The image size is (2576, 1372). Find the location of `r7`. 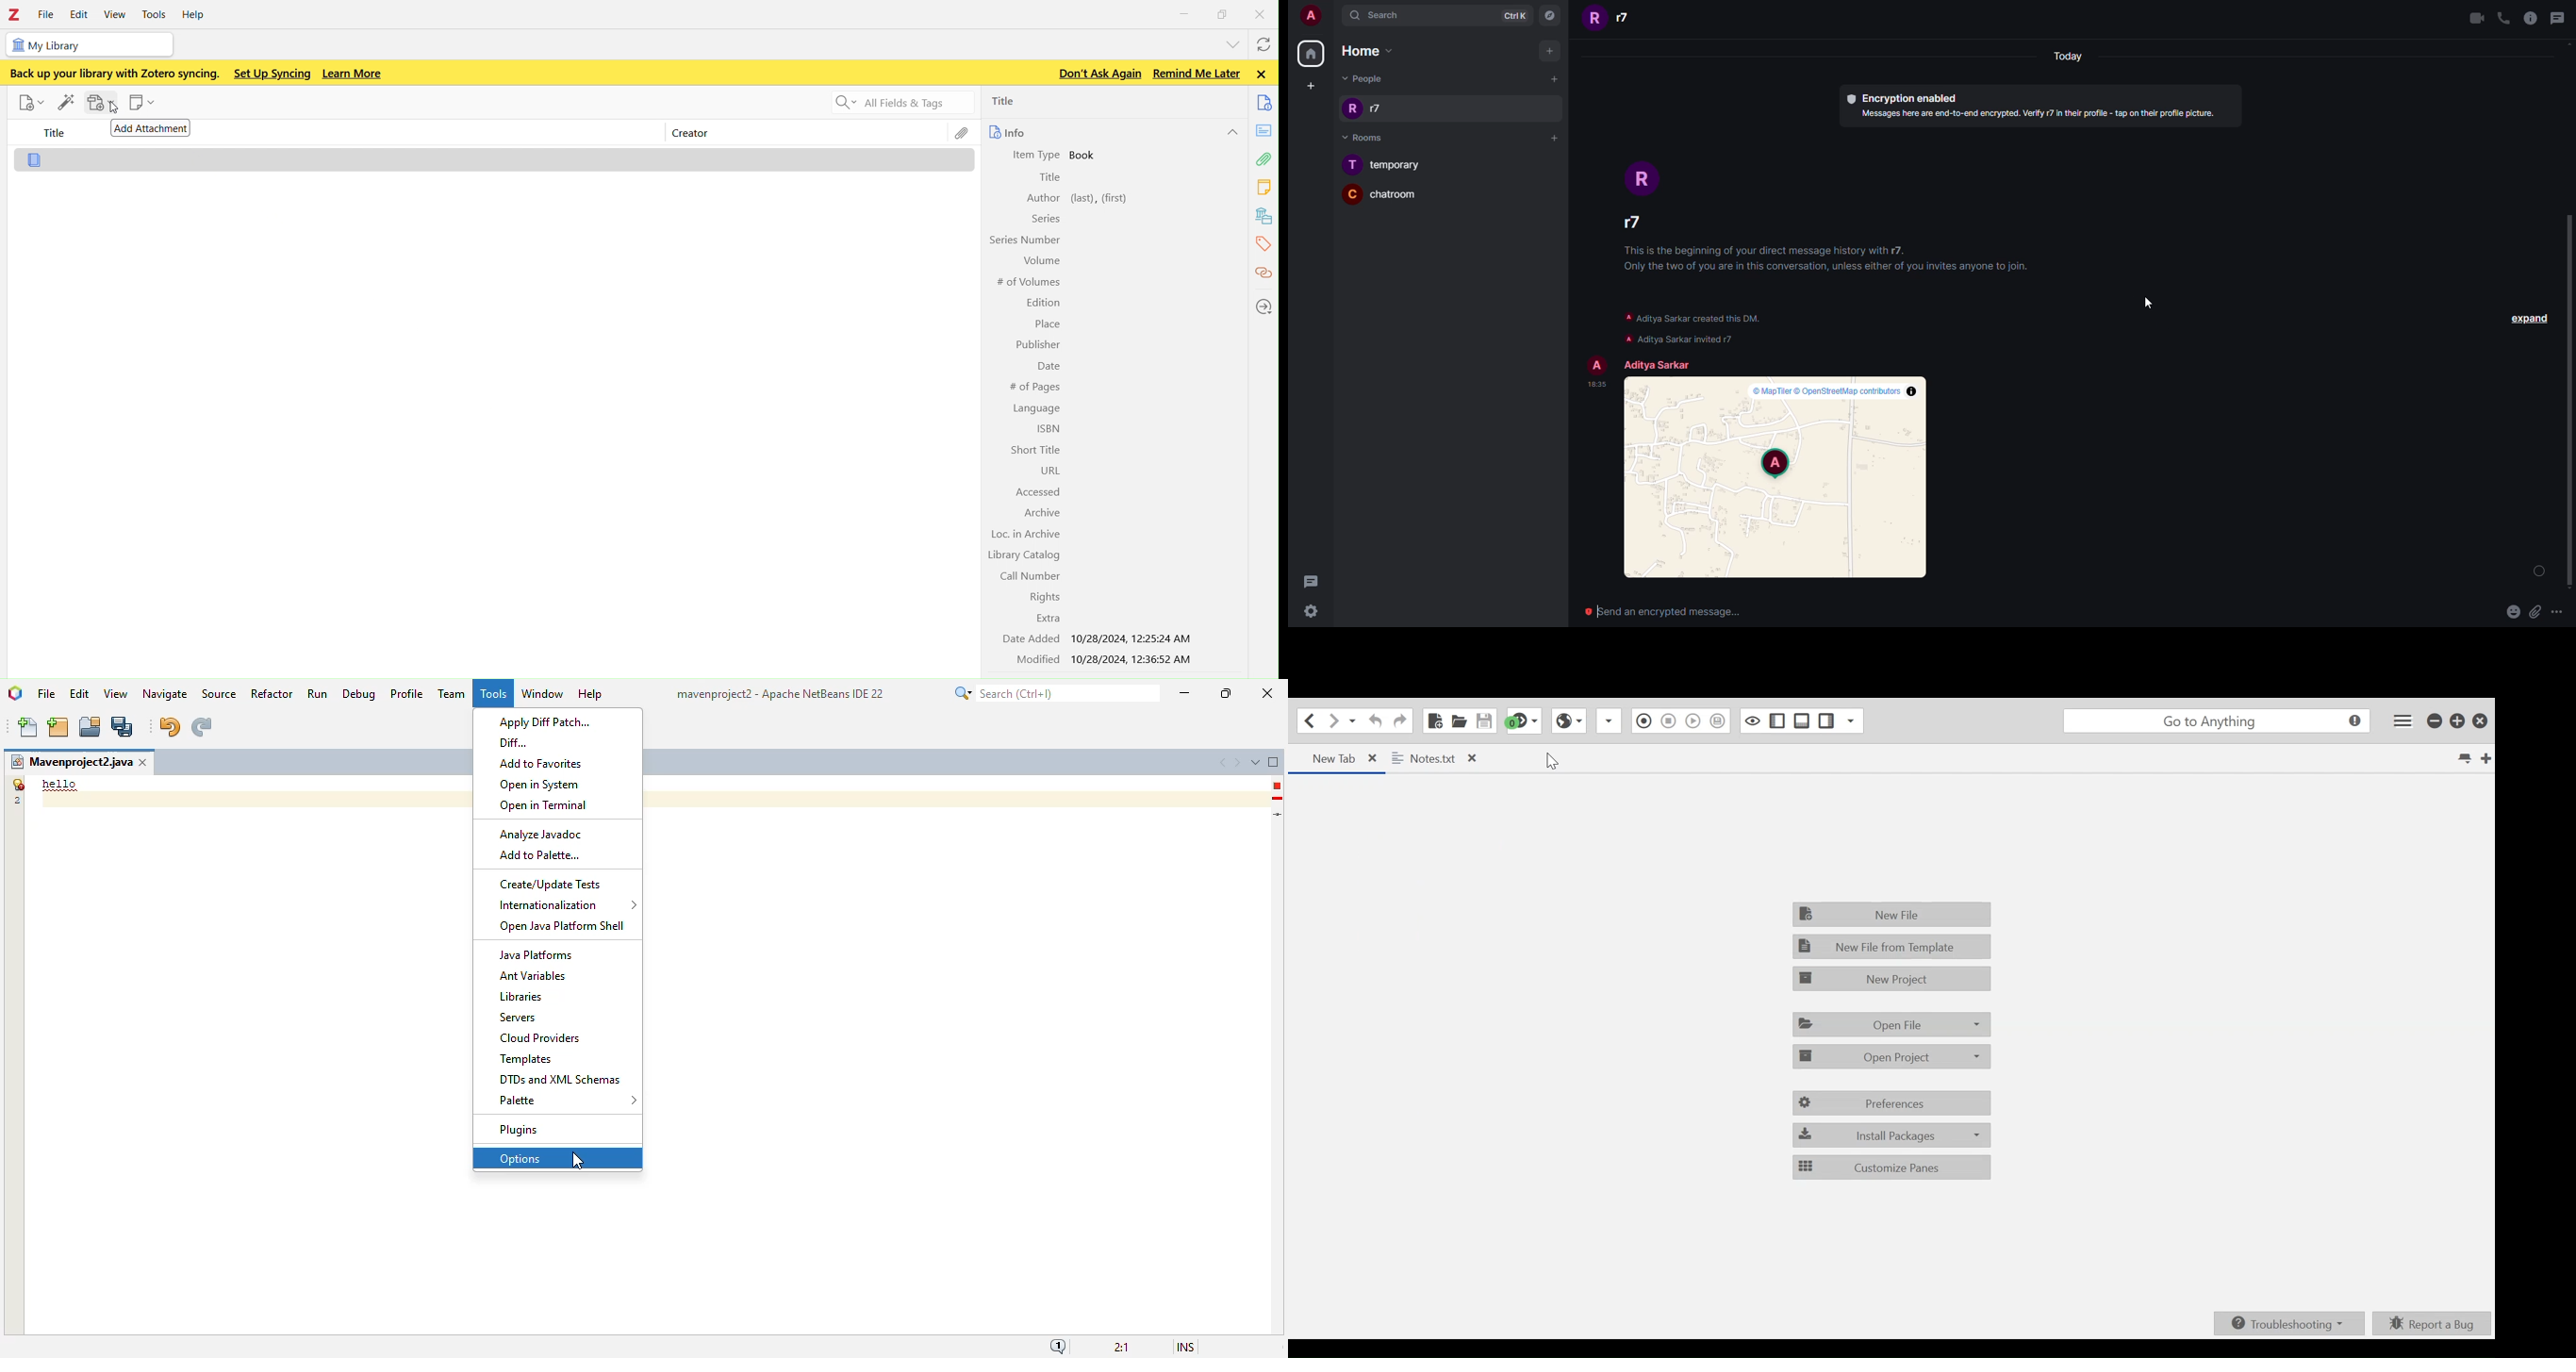

r7 is located at coordinates (1375, 109).